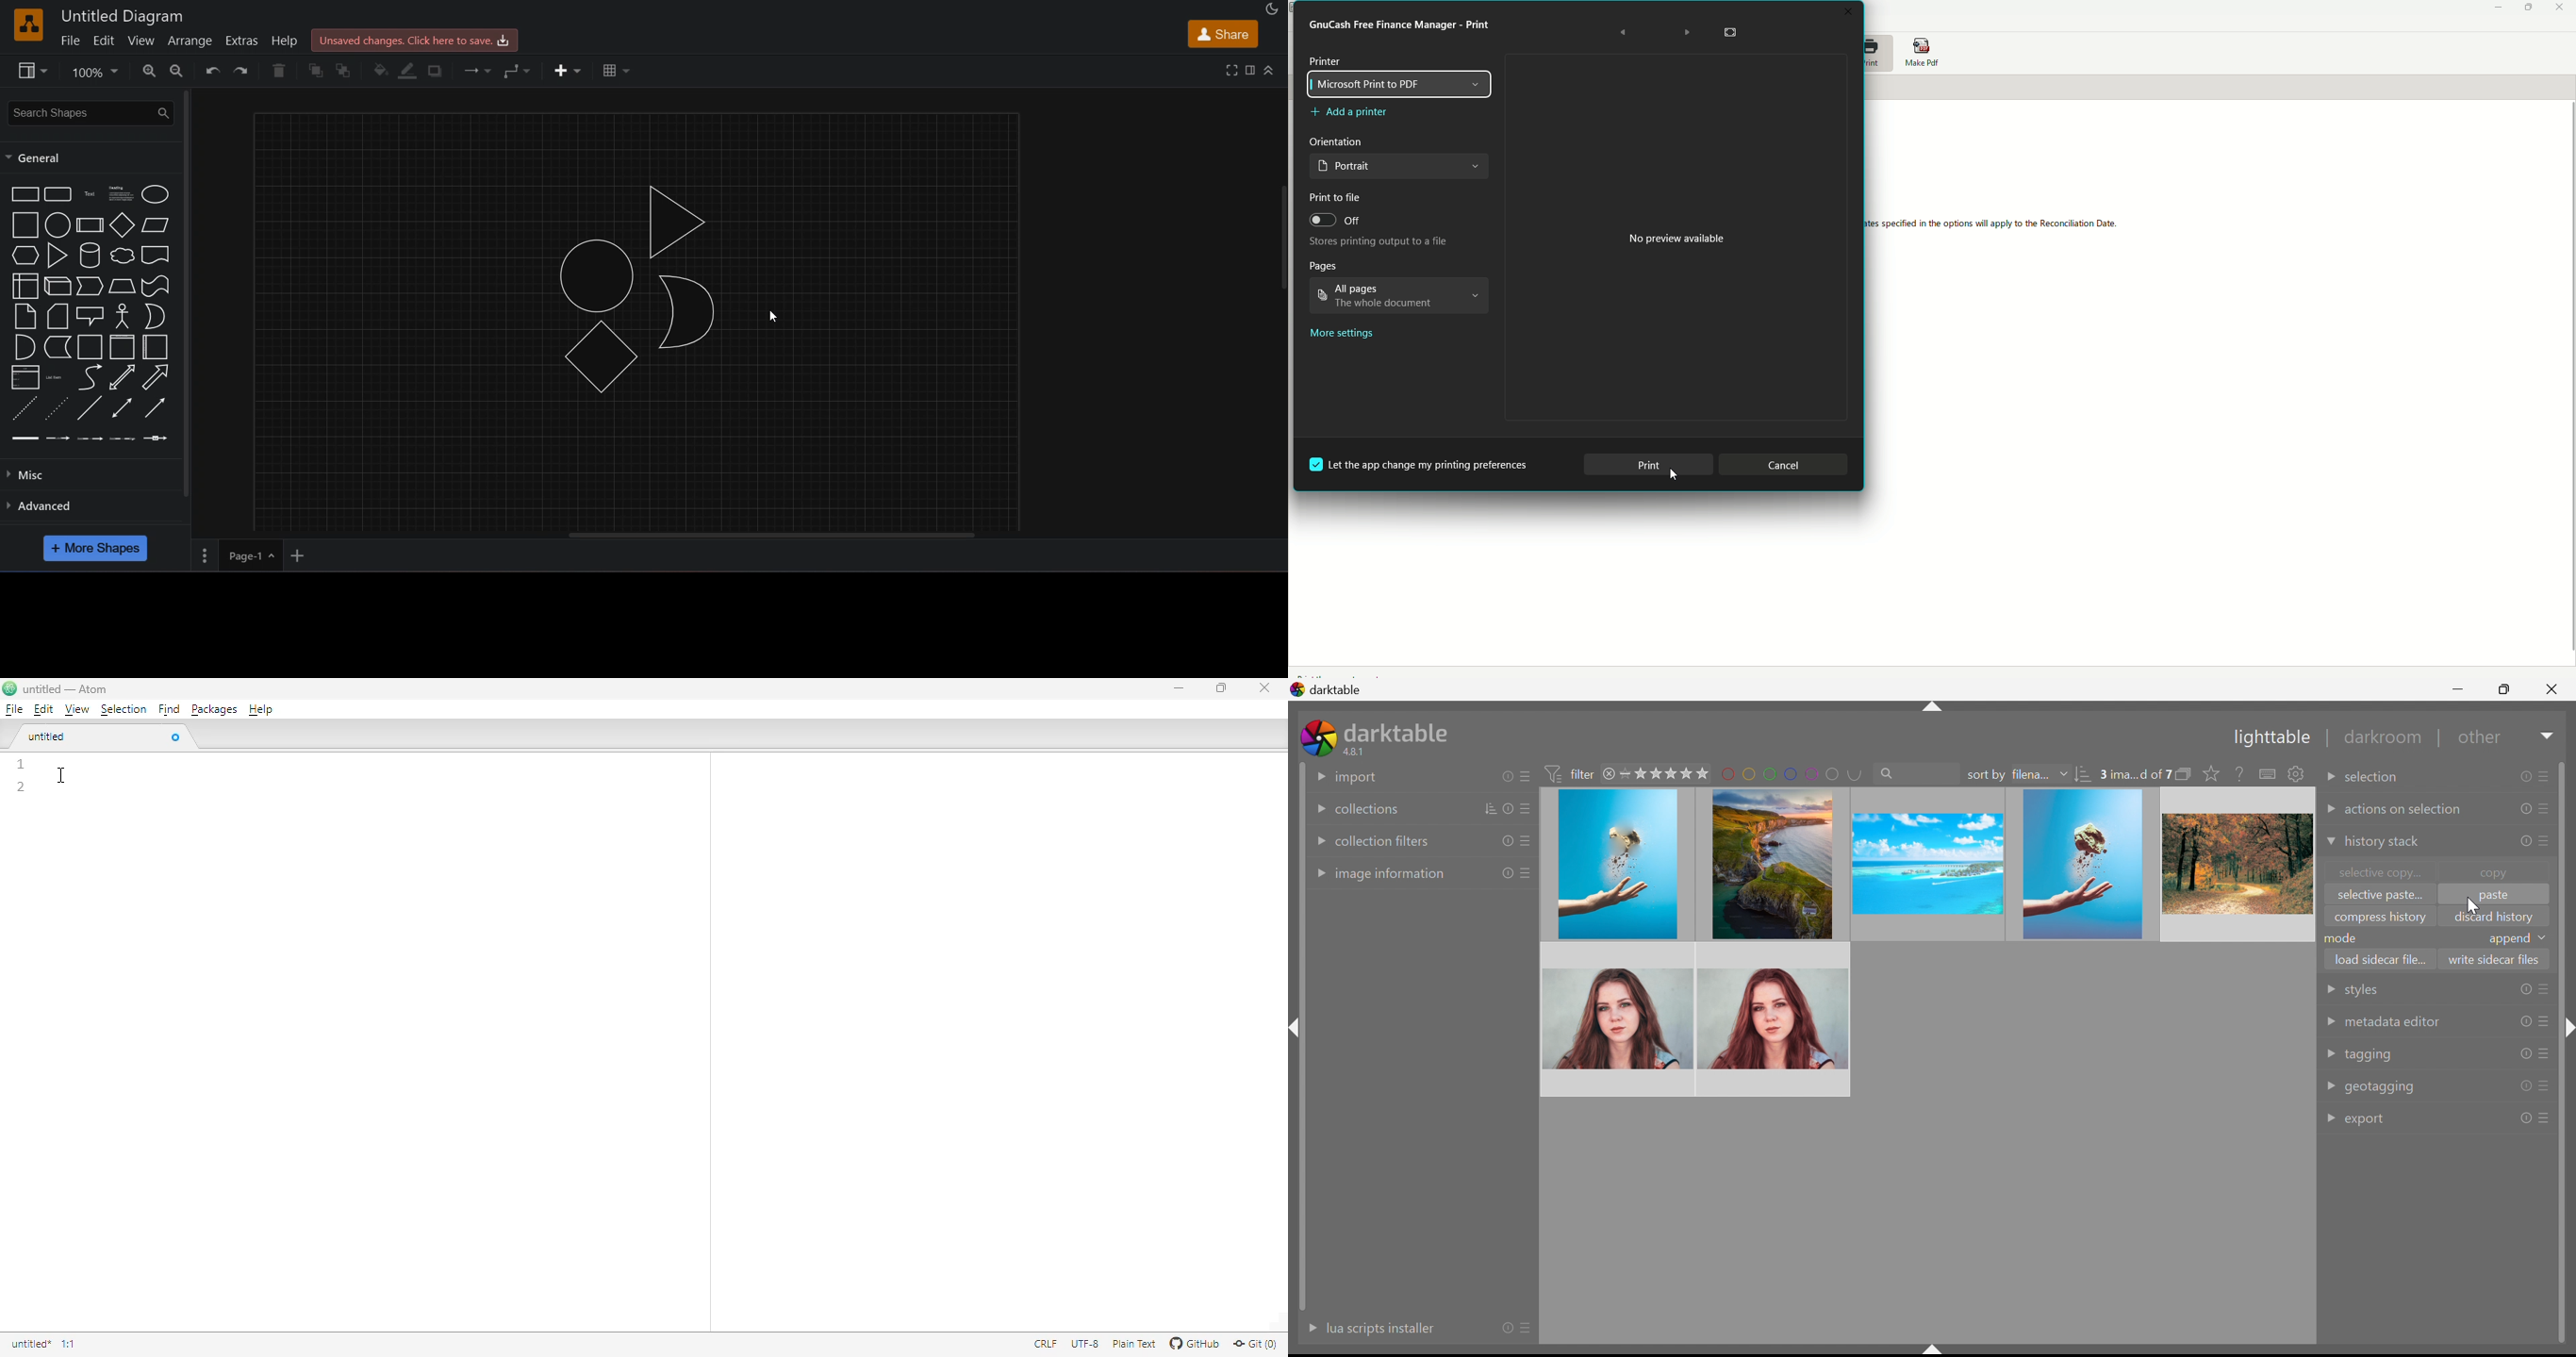 The width and height of the screenshot is (2576, 1372). I want to click on filter, so click(1572, 773).